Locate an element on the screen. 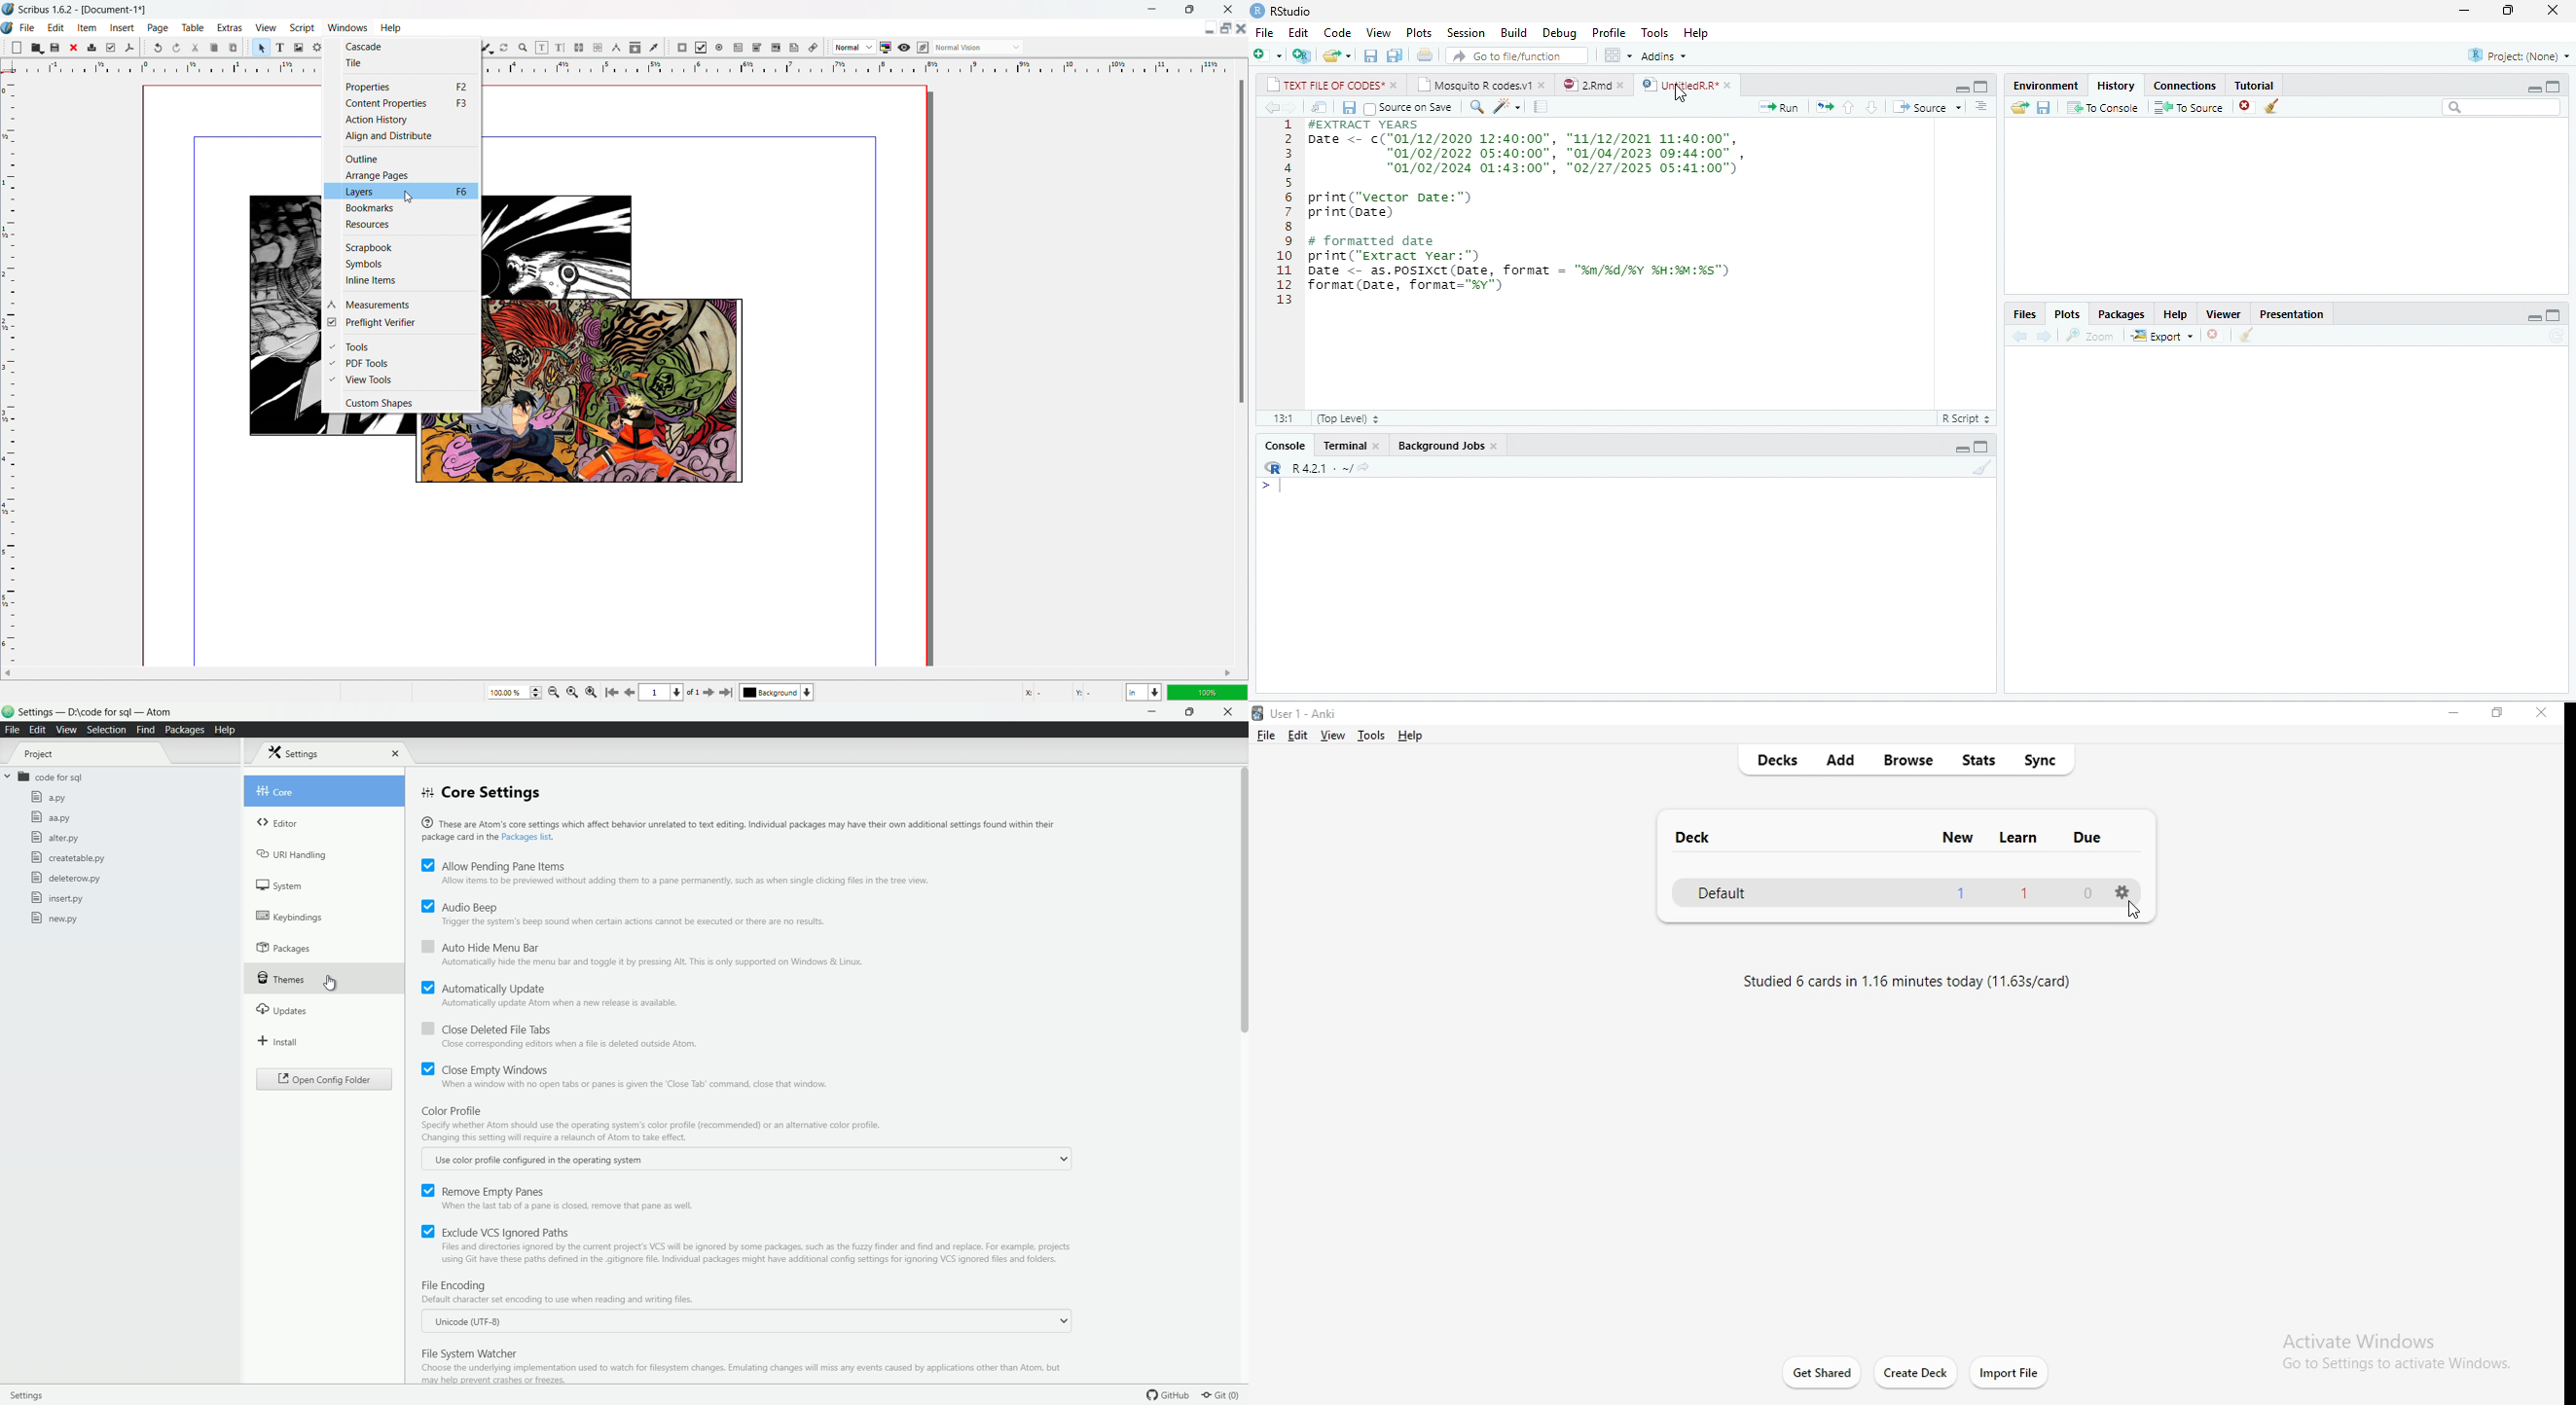  allow items to be previewed without adding them to a pane permanently, such as when single clicking files in the tree view is located at coordinates (692, 881).